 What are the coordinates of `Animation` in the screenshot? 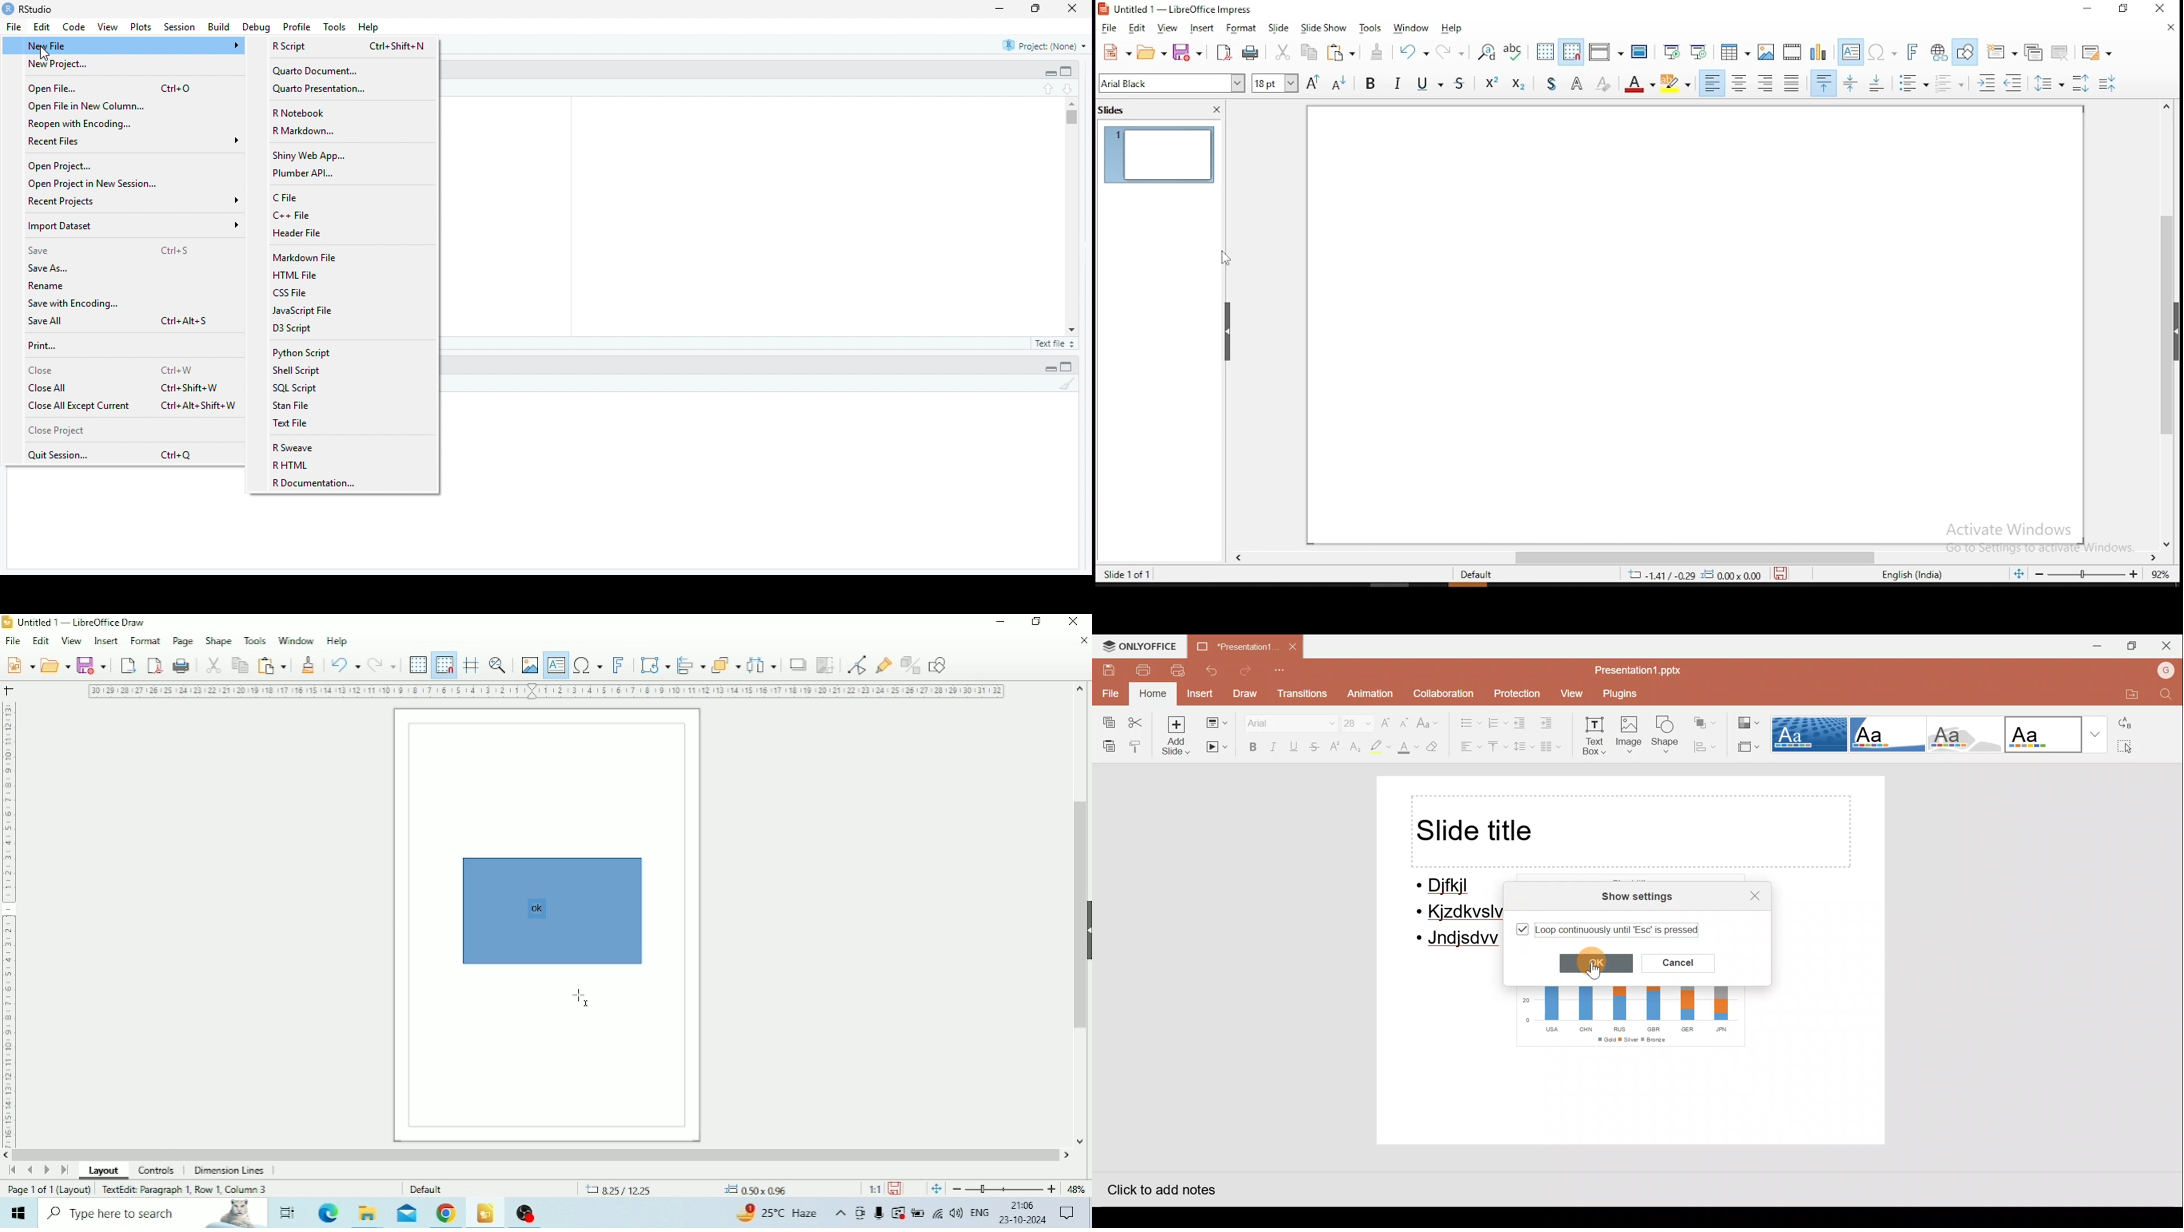 It's located at (1367, 694).